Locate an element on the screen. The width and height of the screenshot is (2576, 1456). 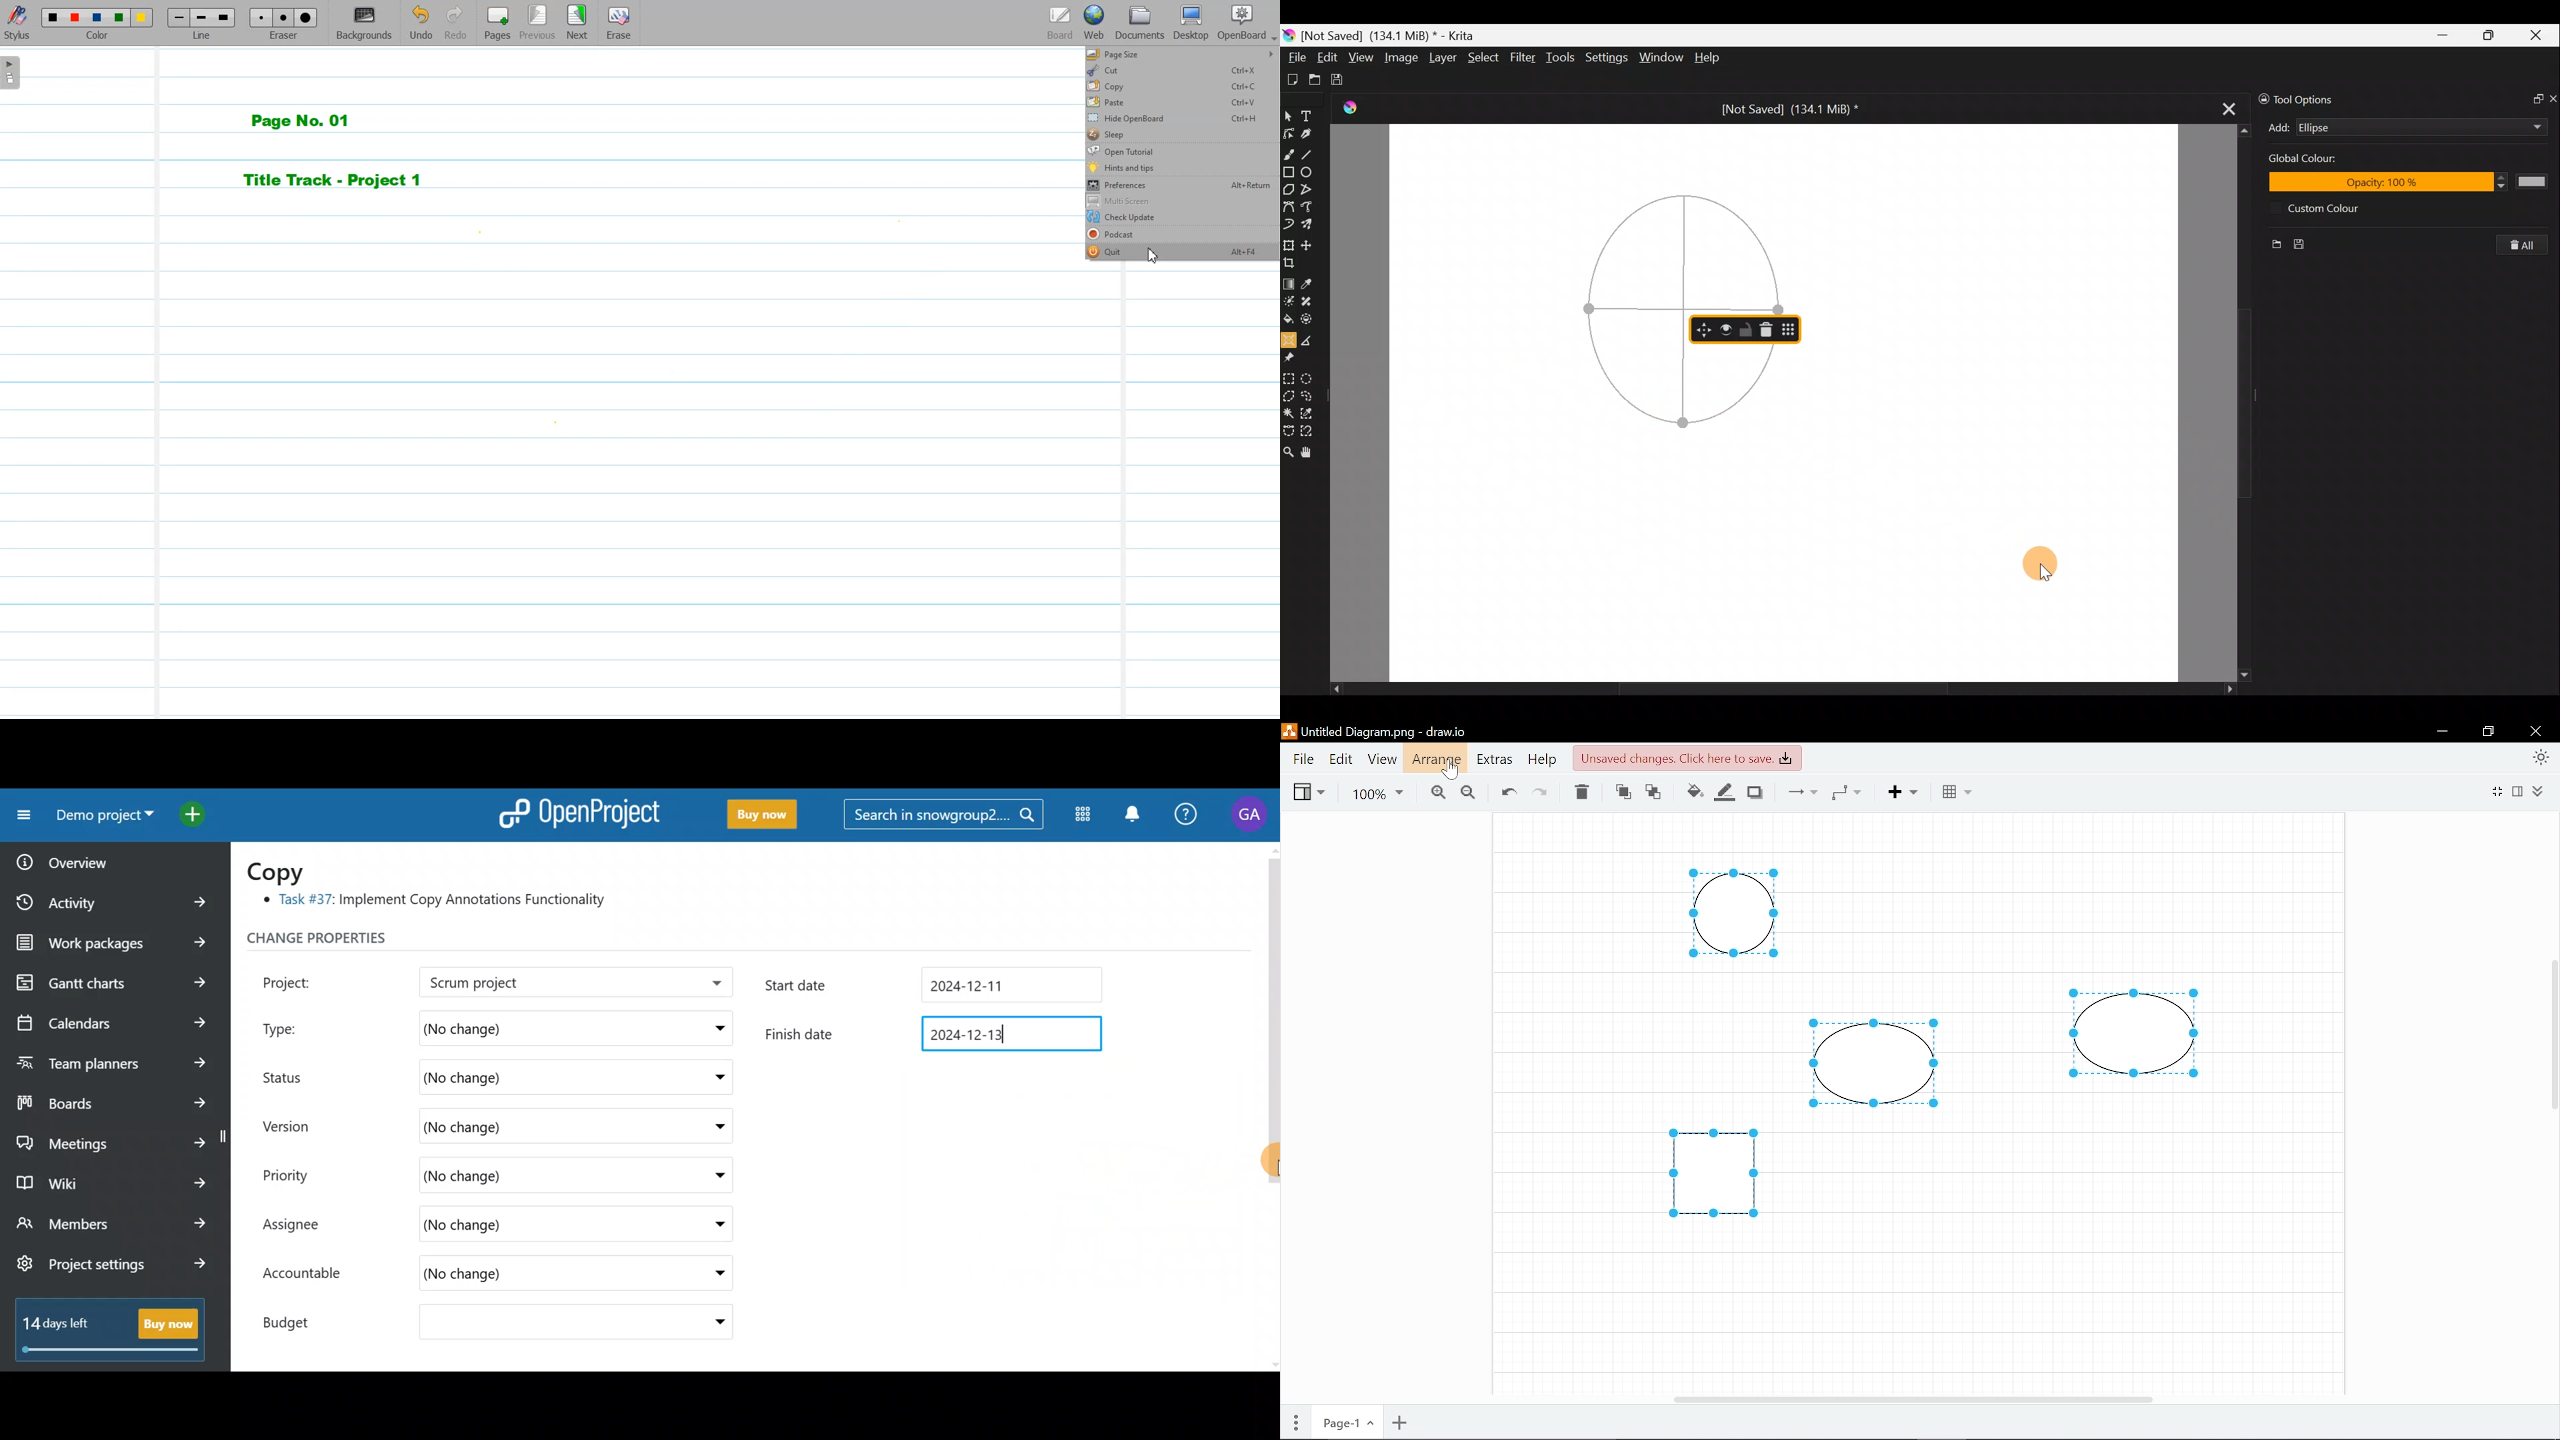
Delete all is located at coordinates (2523, 245).